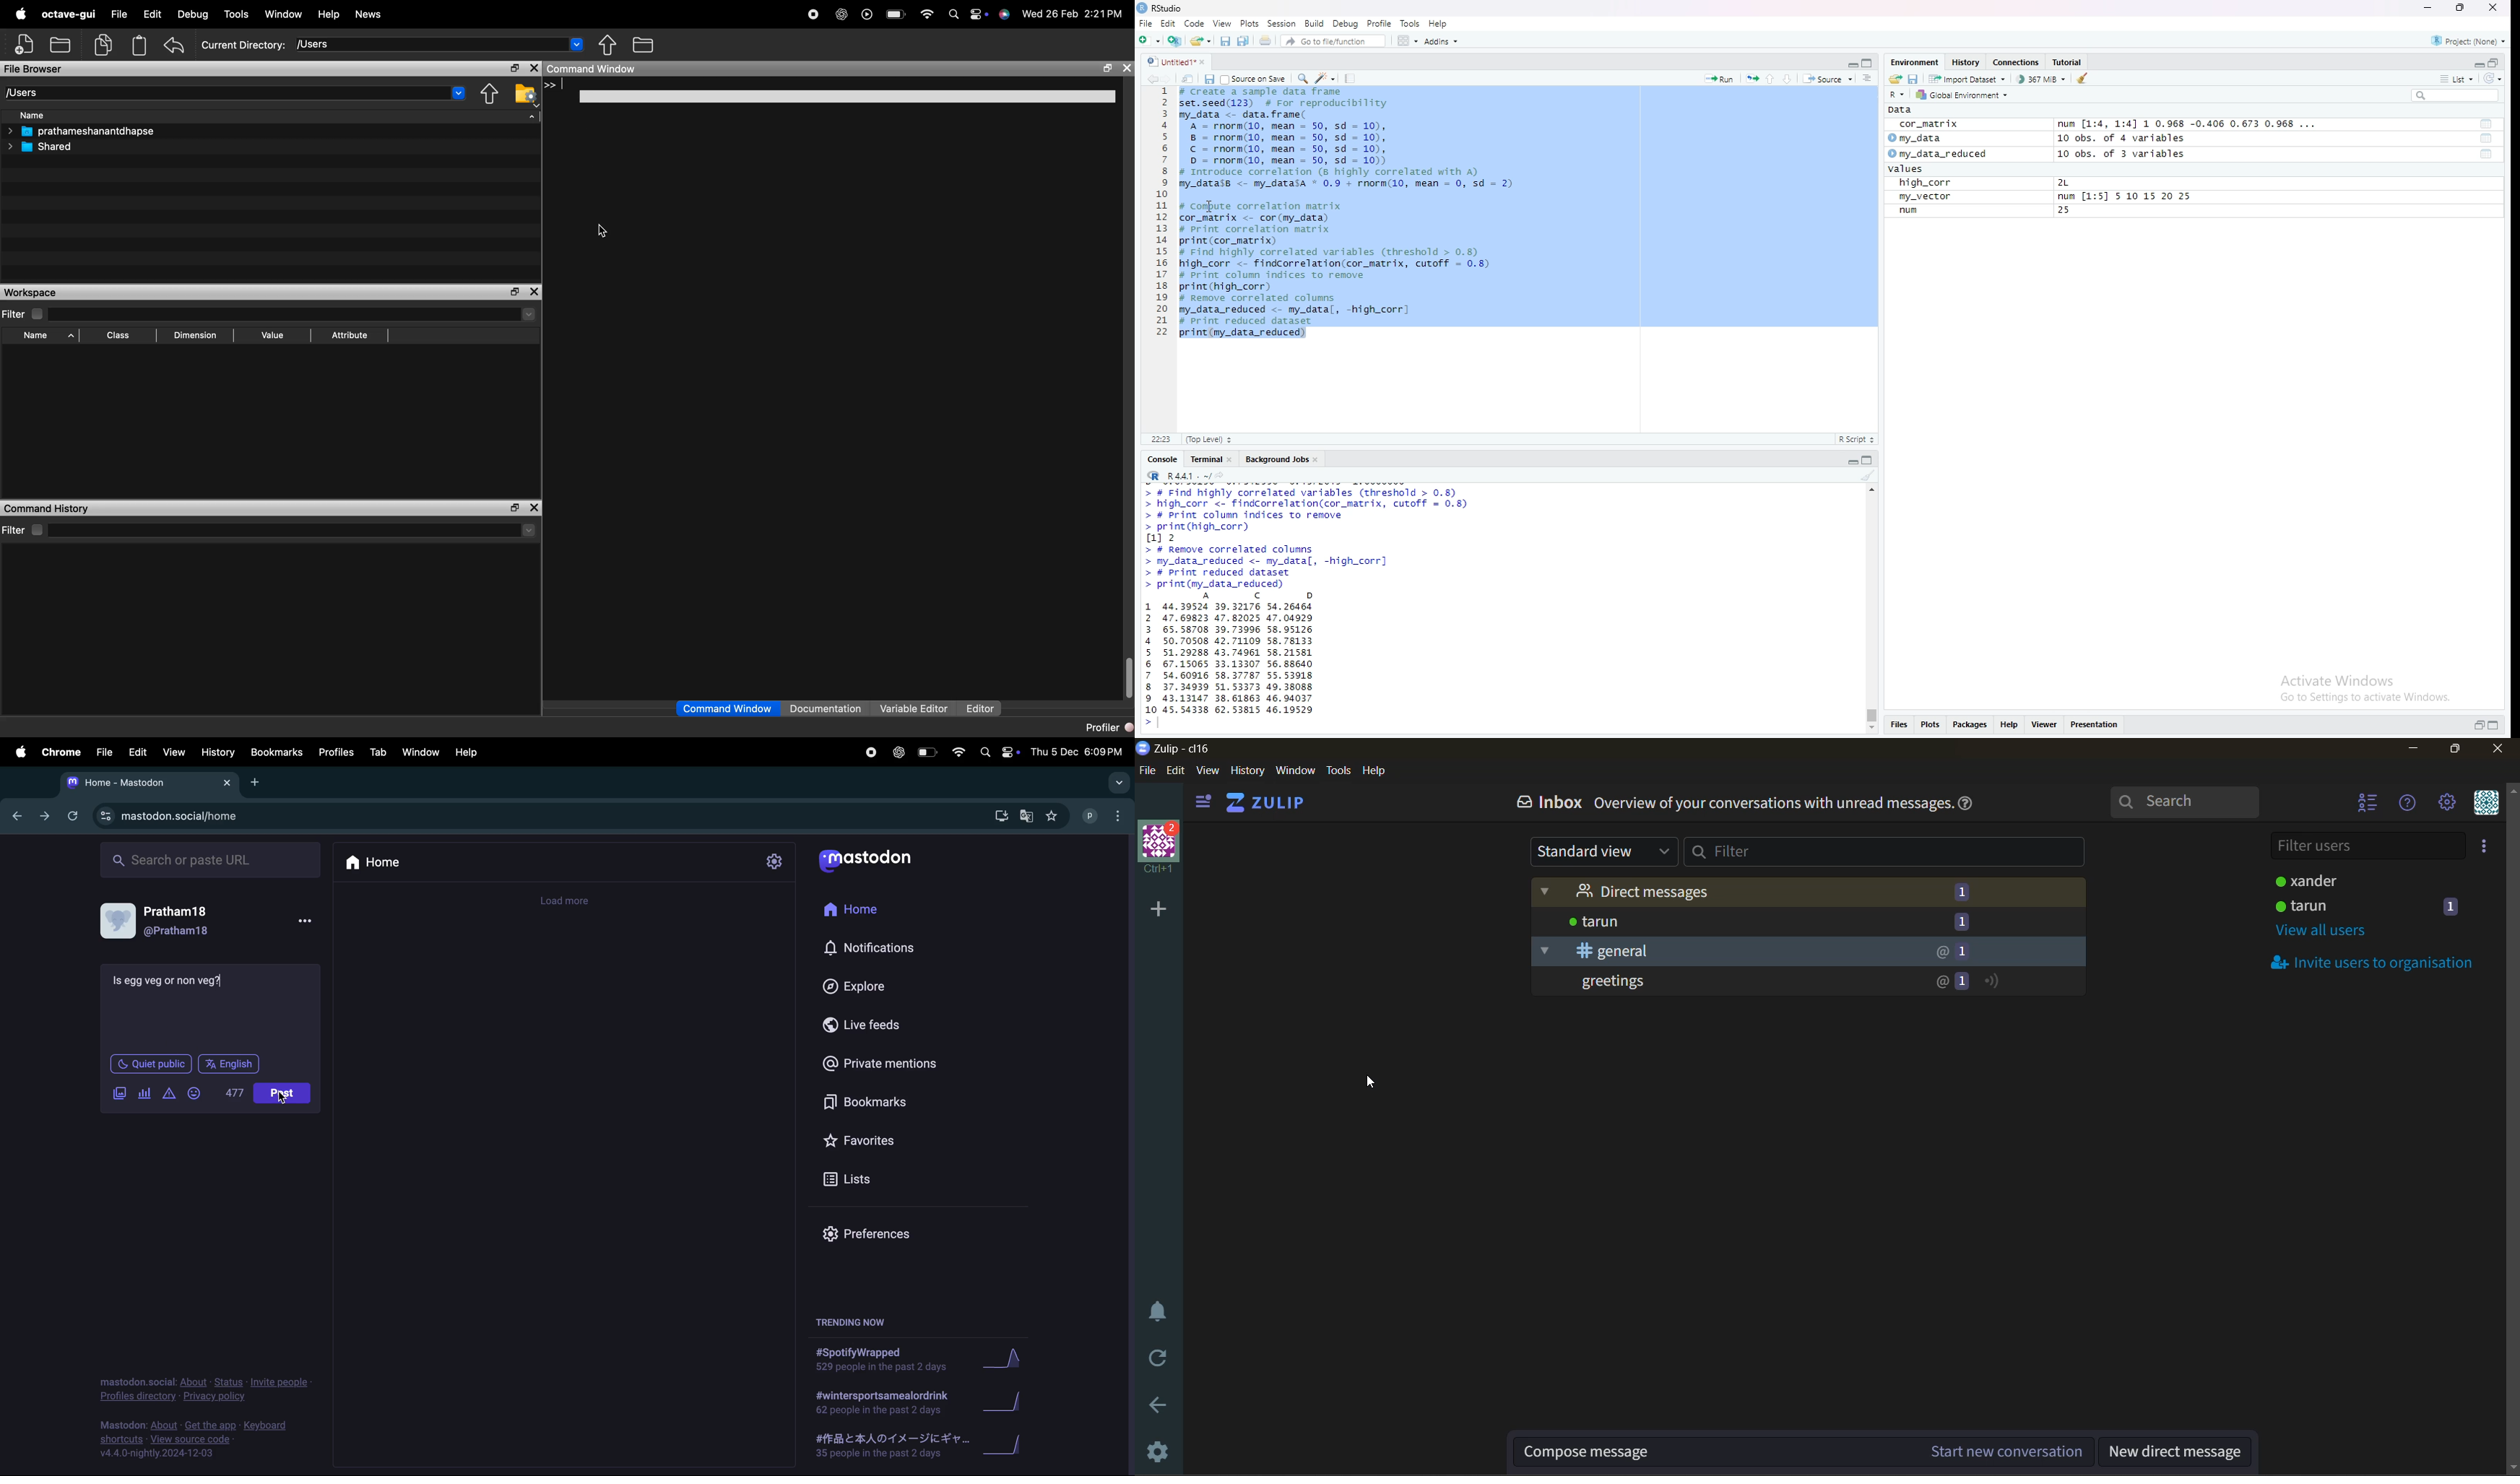 The height and width of the screenshot is (1484, 2520). I want to click on settings, so click(1160, 1450).